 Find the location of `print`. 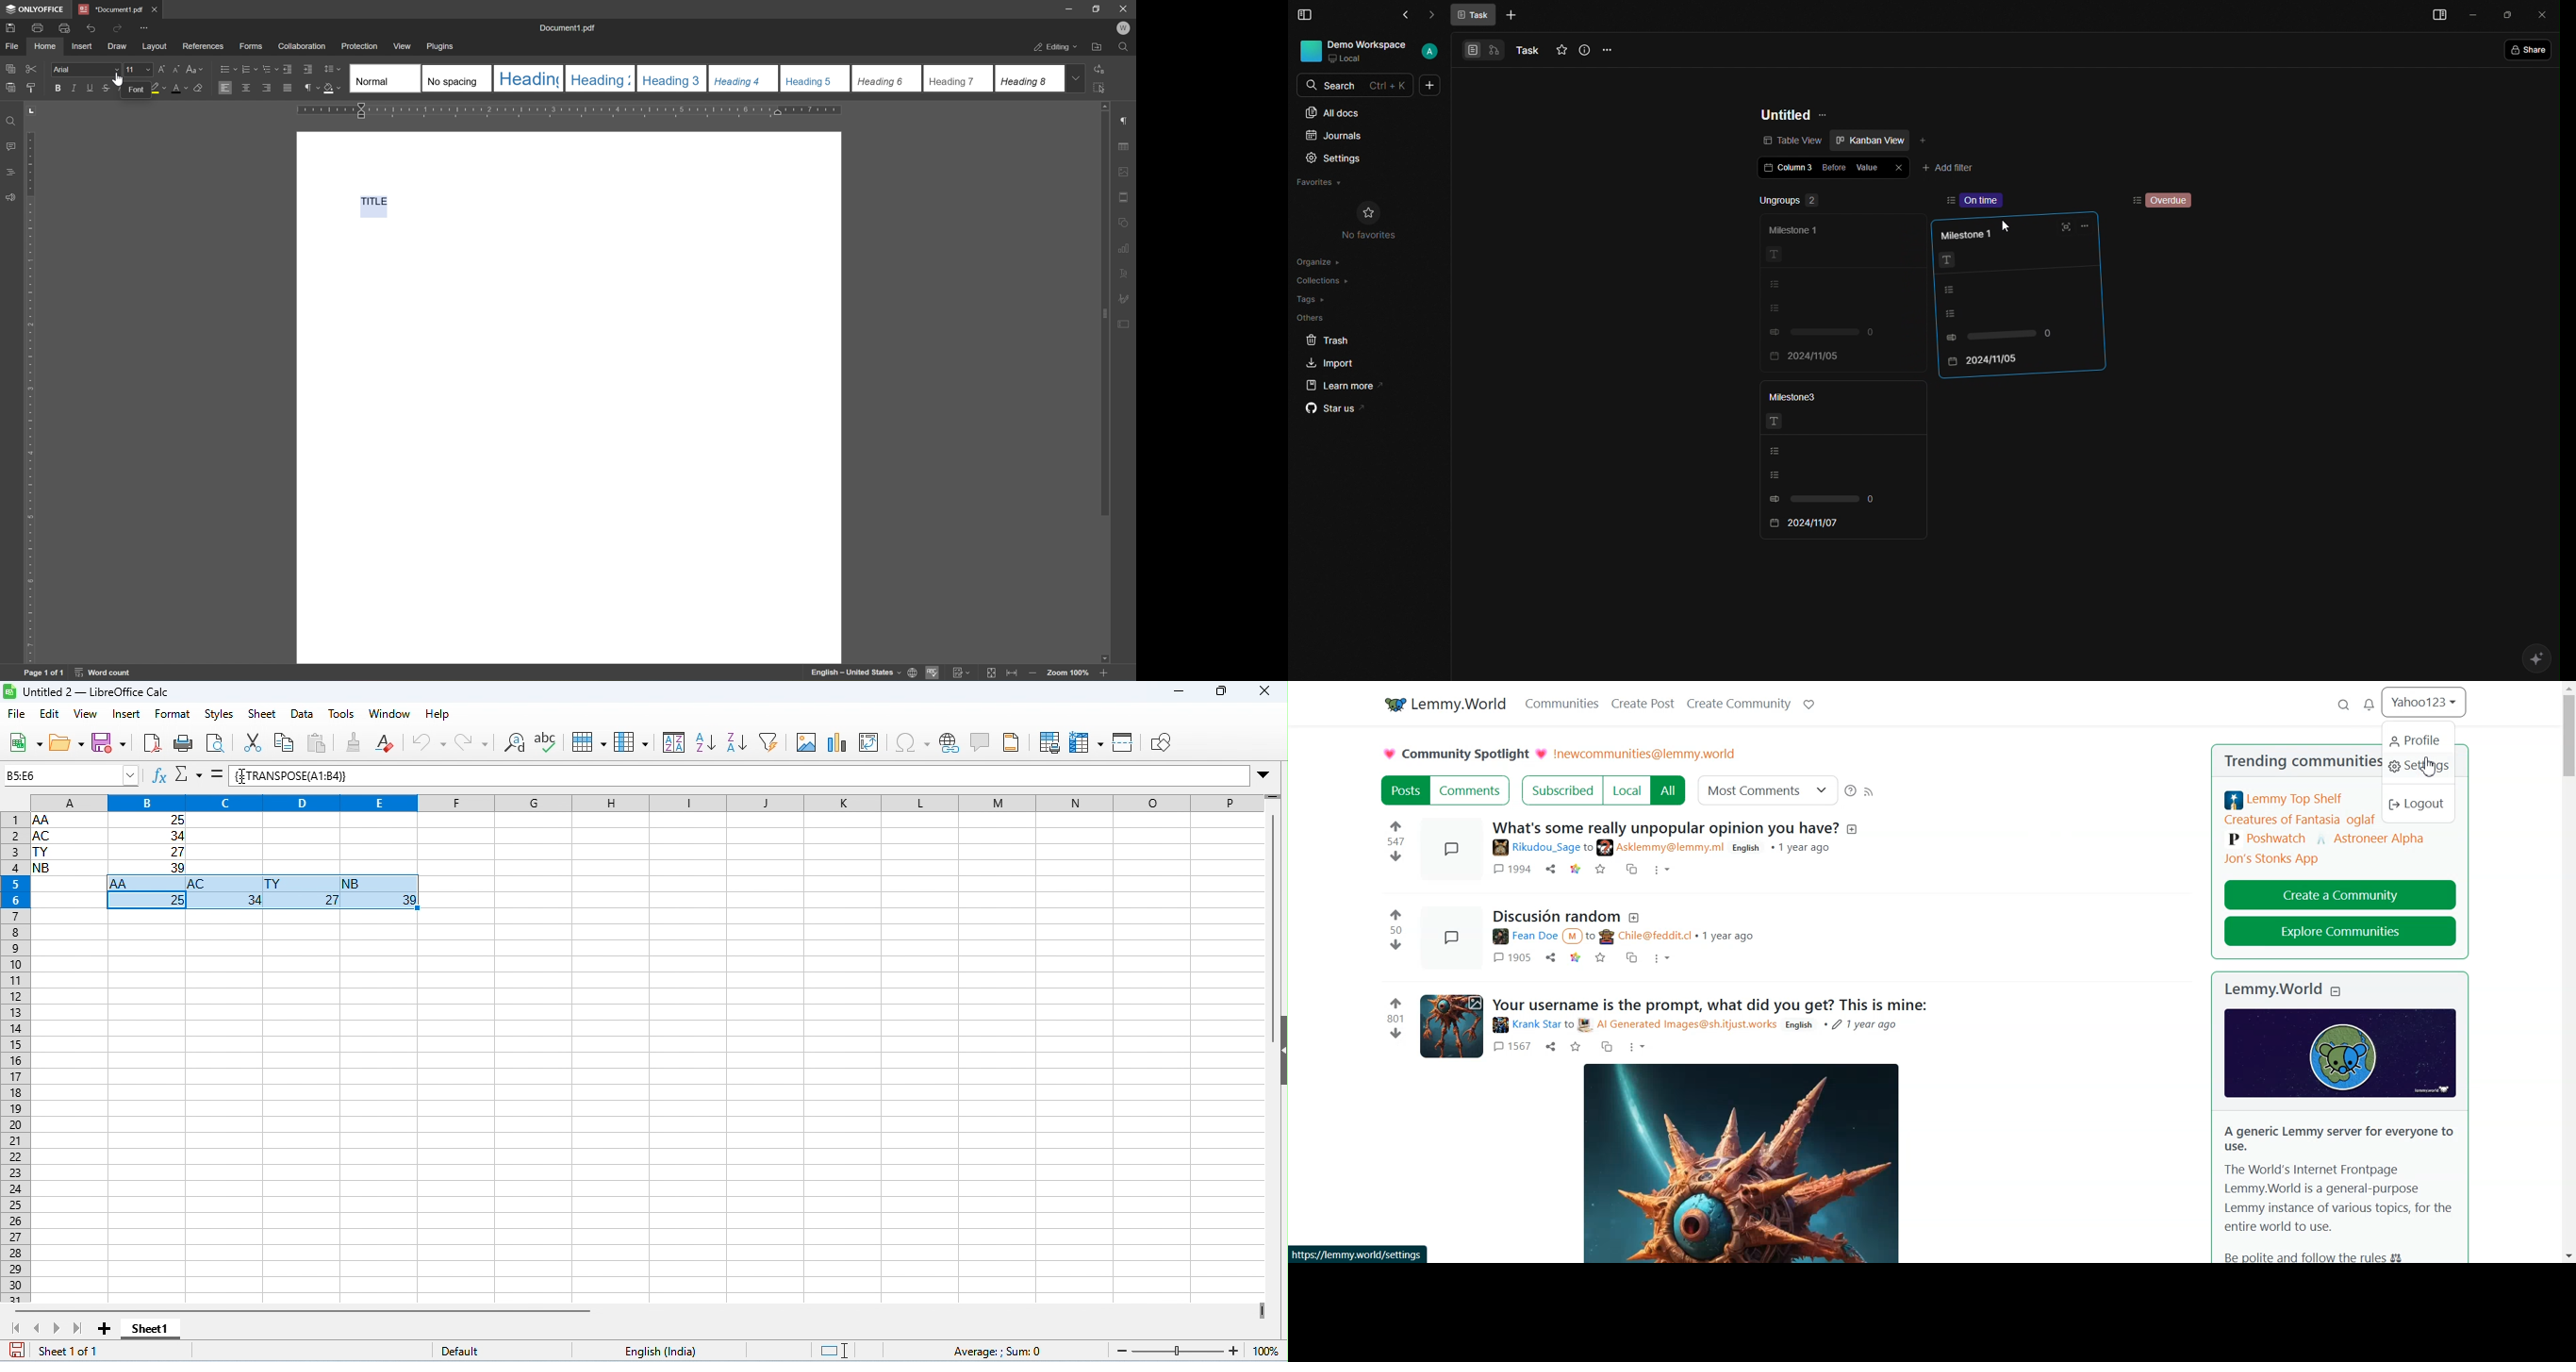

print is located at coordinates (39, 28).